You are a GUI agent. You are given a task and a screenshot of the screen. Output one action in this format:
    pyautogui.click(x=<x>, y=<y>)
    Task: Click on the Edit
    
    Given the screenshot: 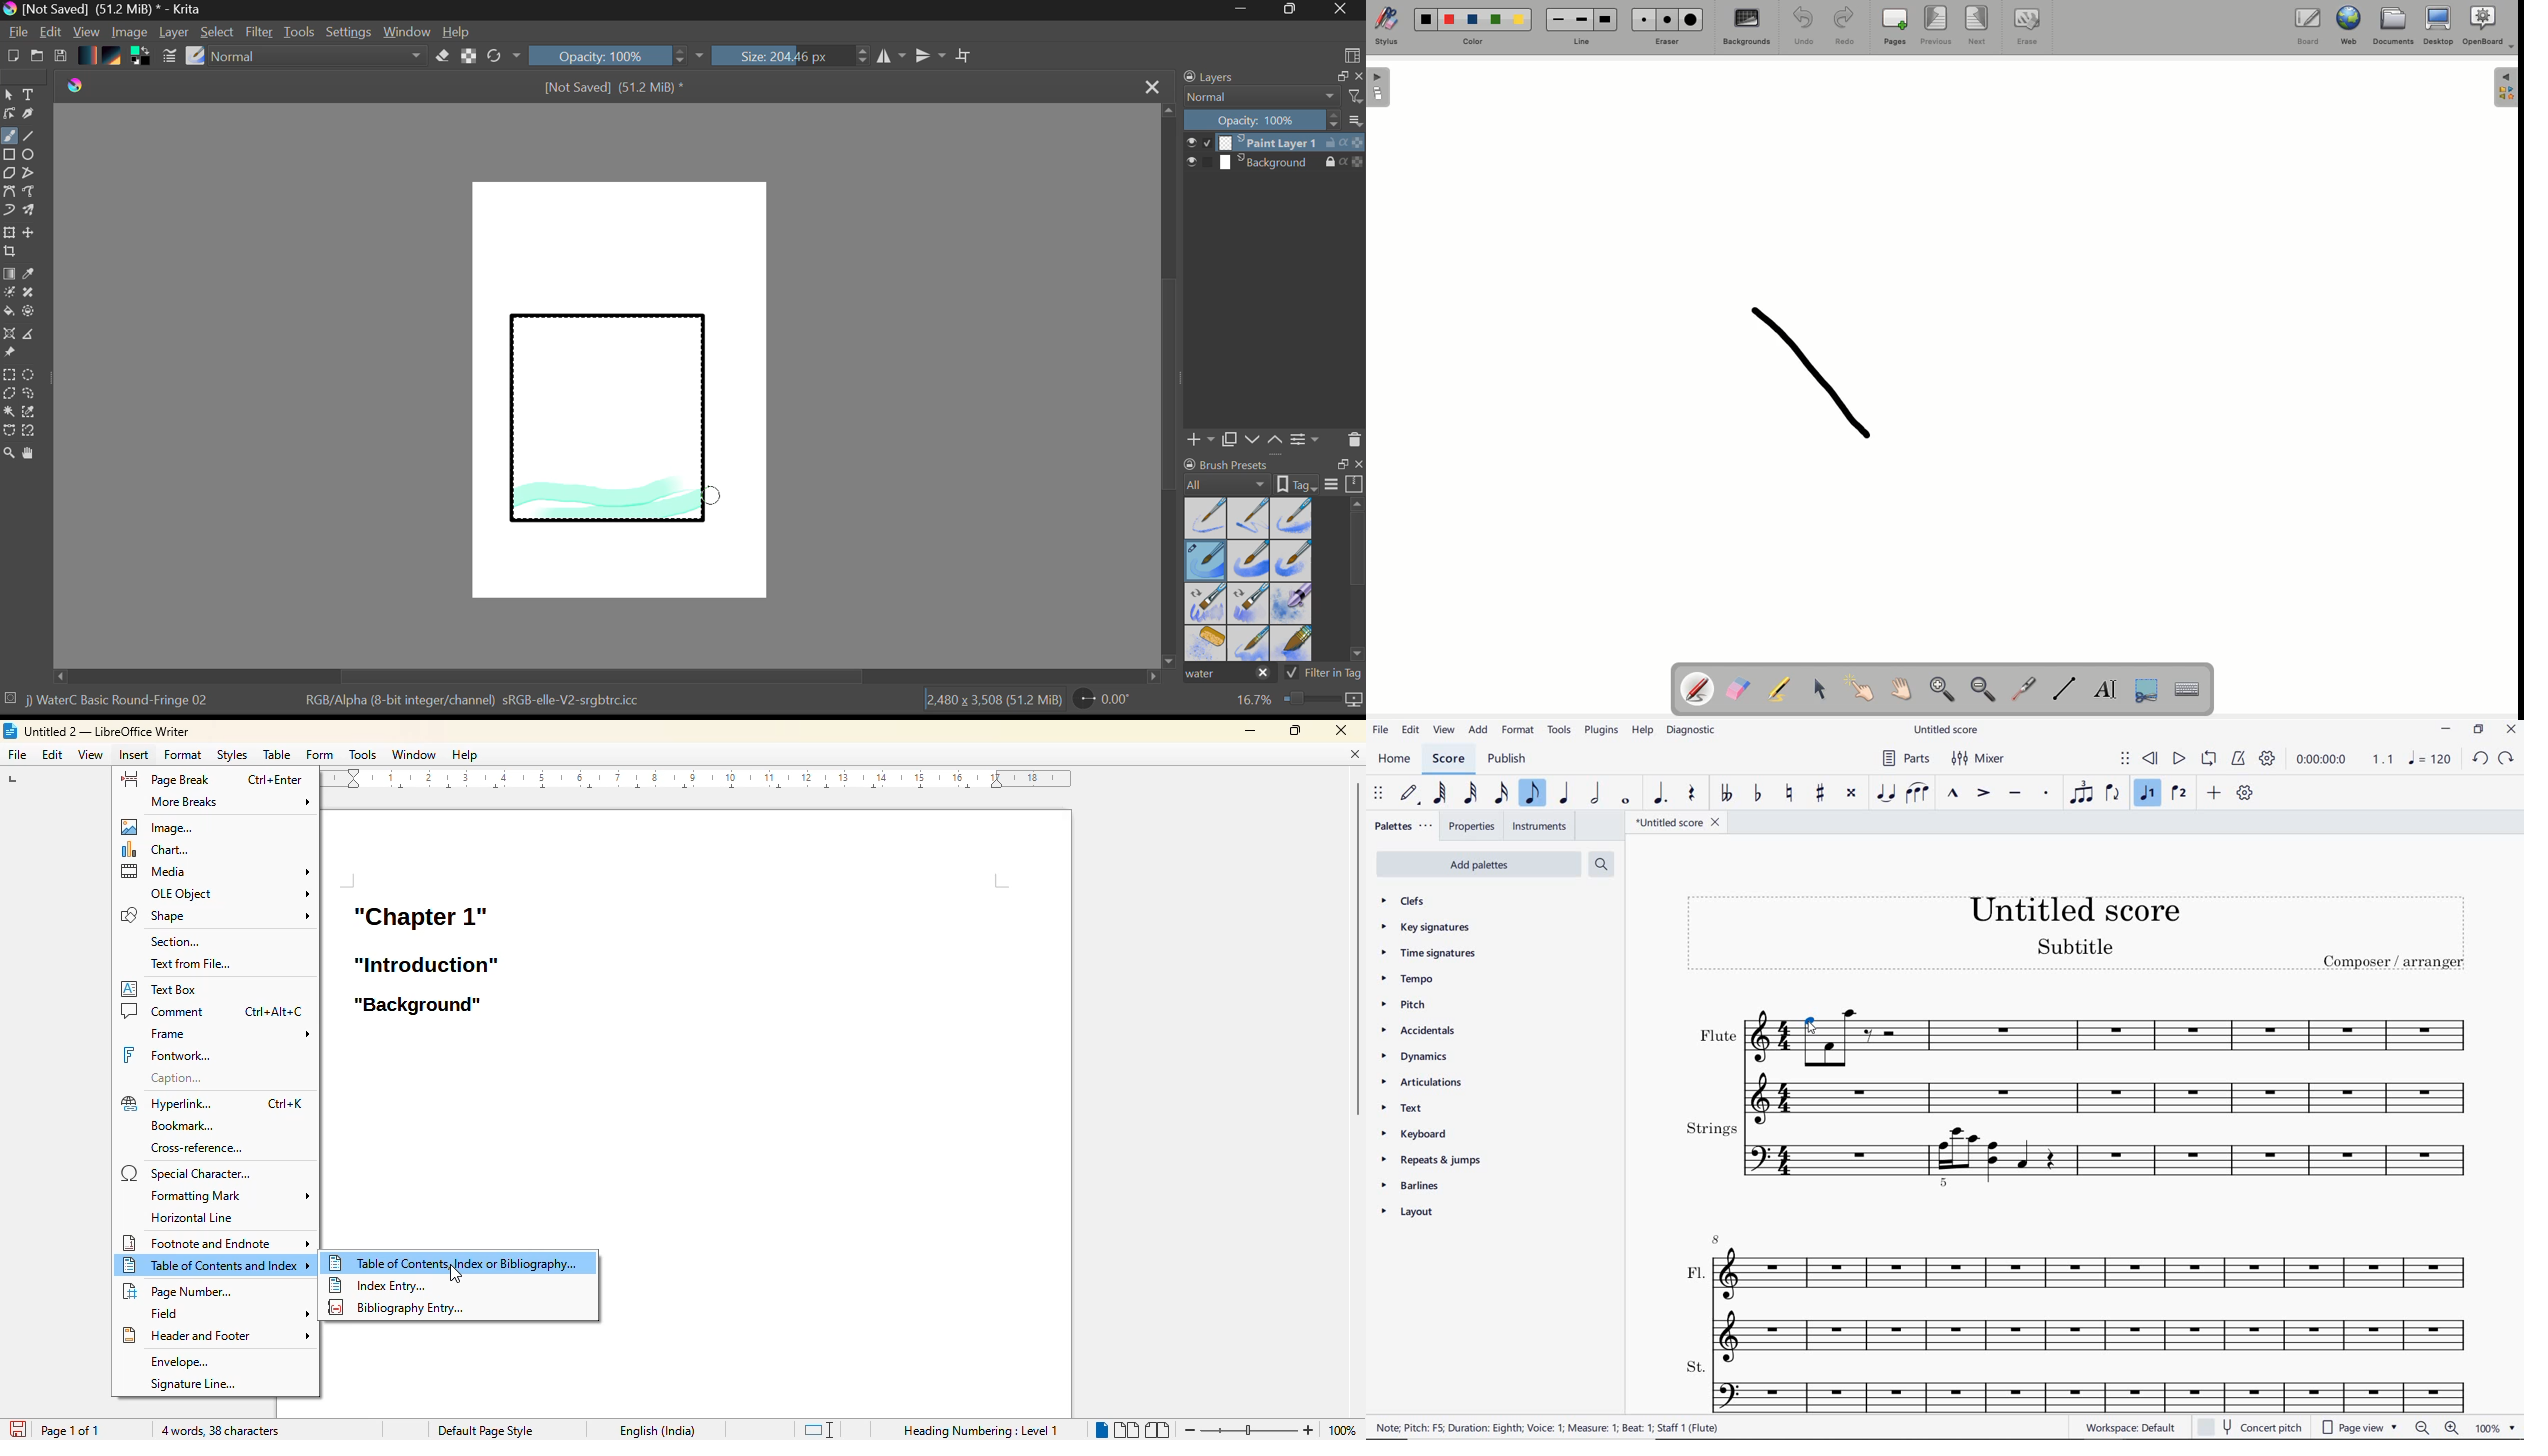 What is the action you would take?
    pyautogui.click(x=51, y=33)
    